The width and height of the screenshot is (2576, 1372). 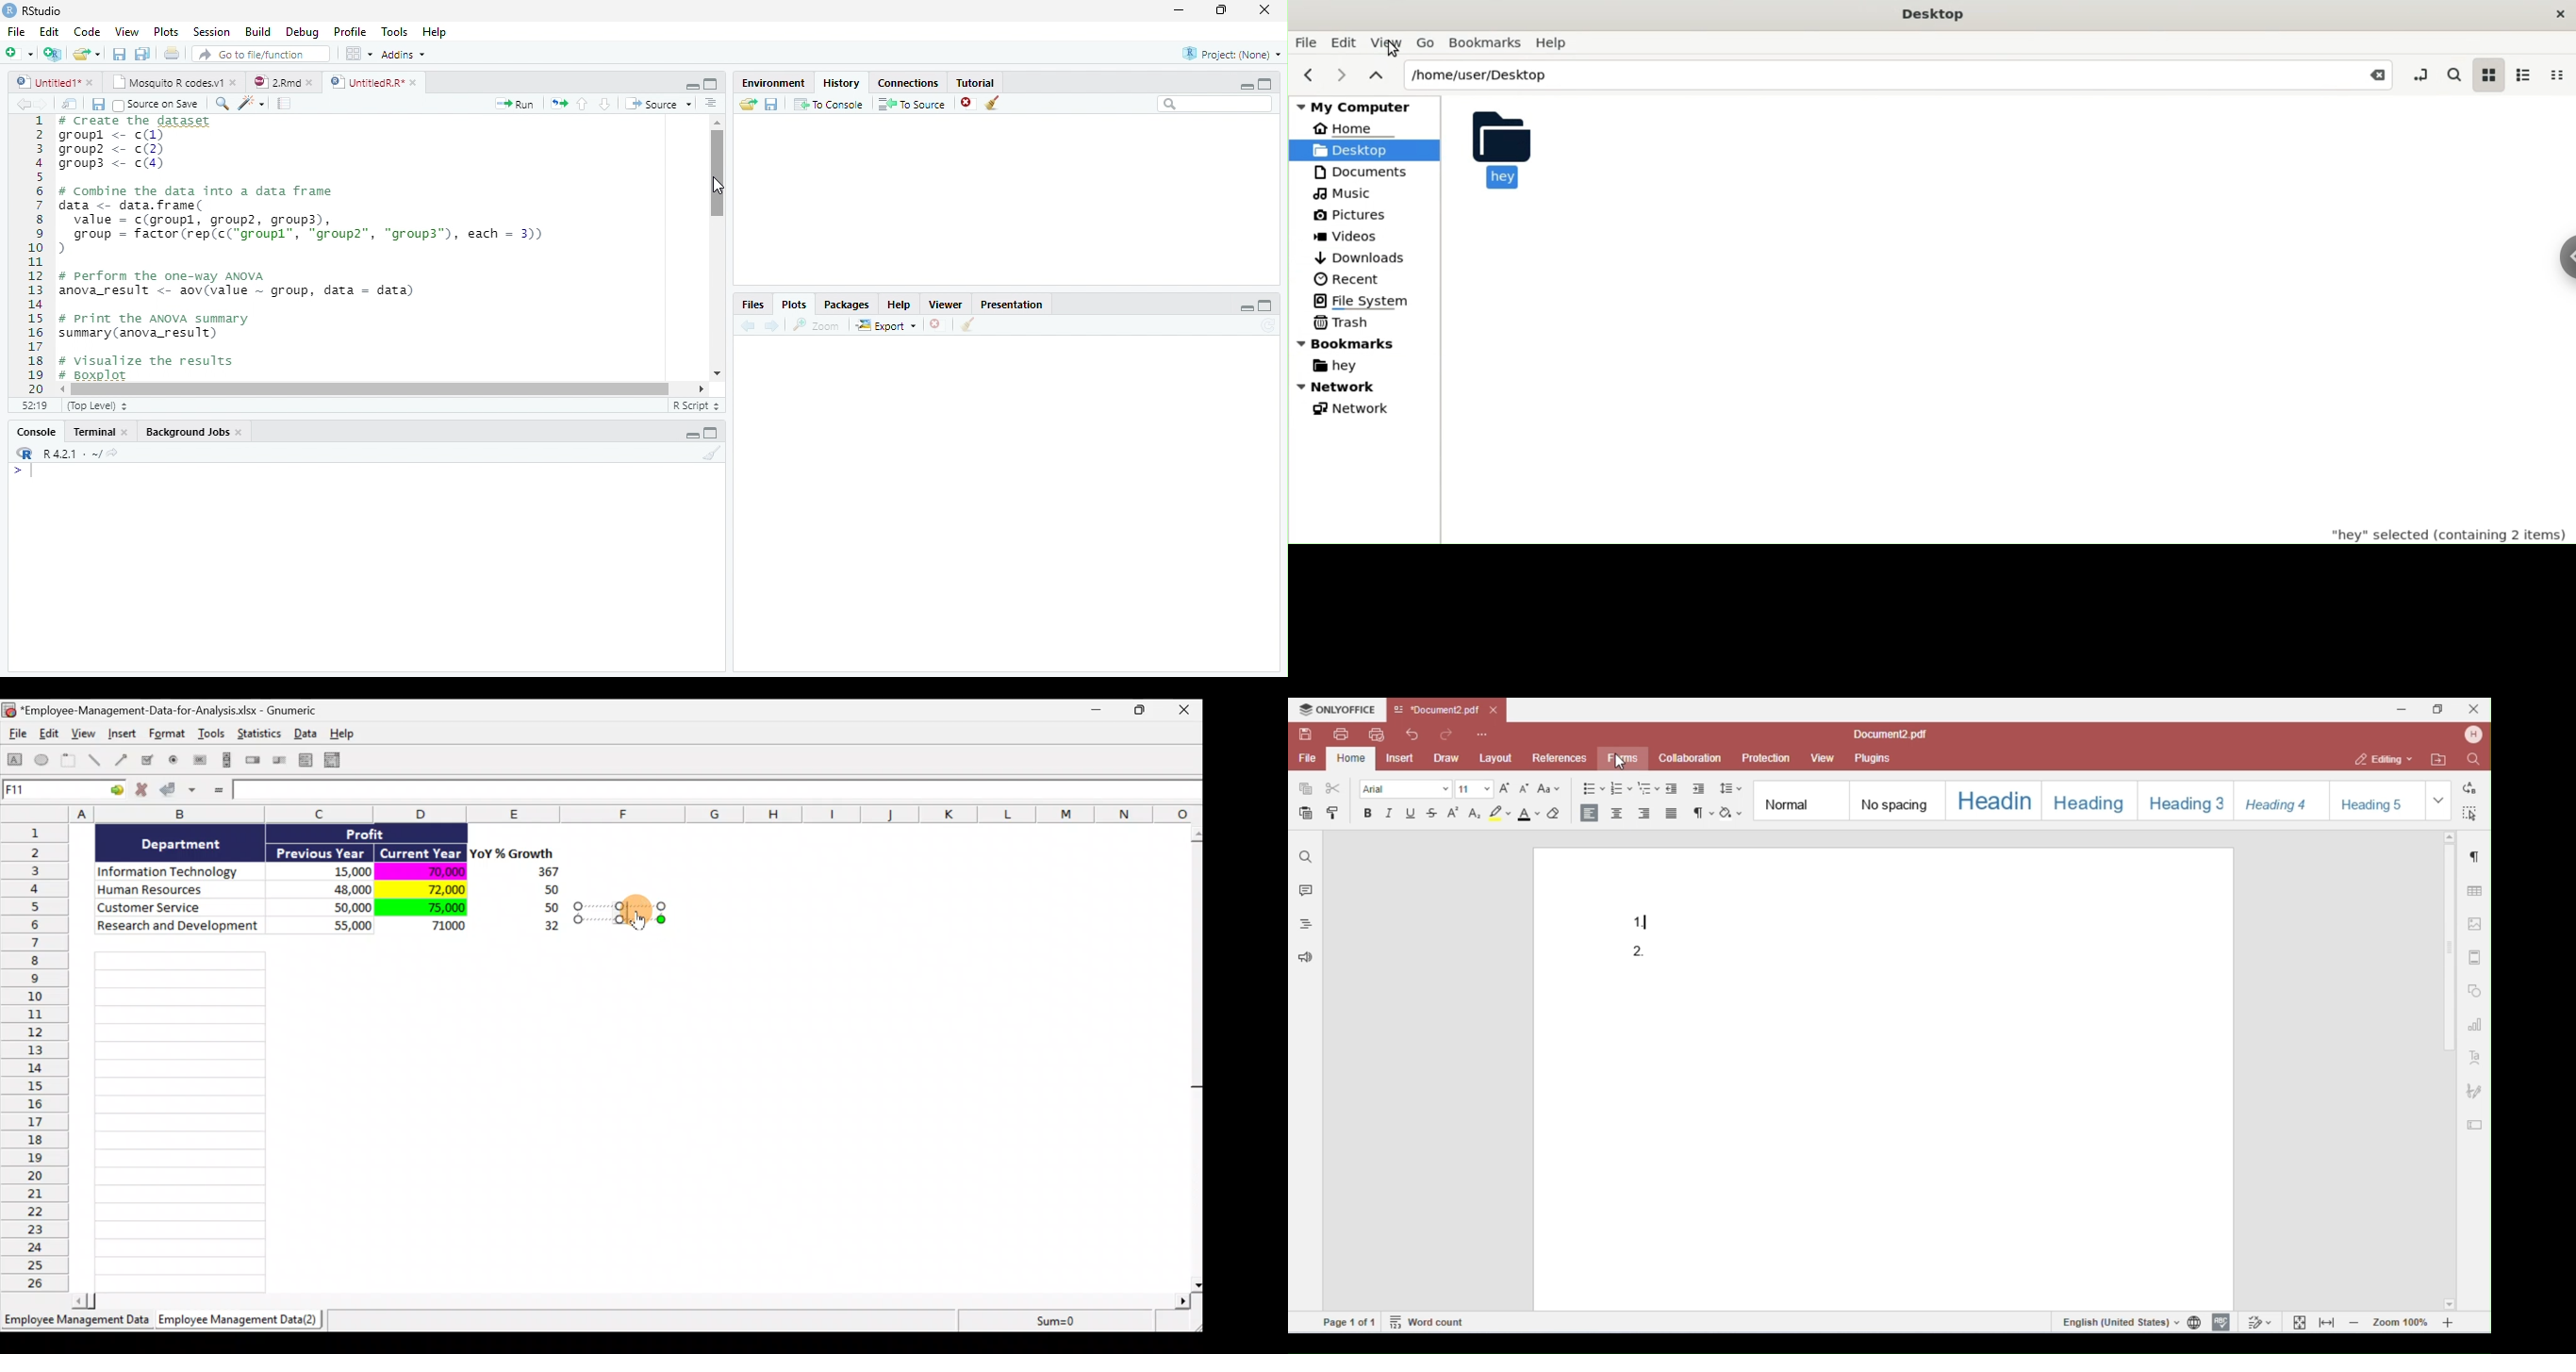 I want to click on back, so click(x=751, y=323).